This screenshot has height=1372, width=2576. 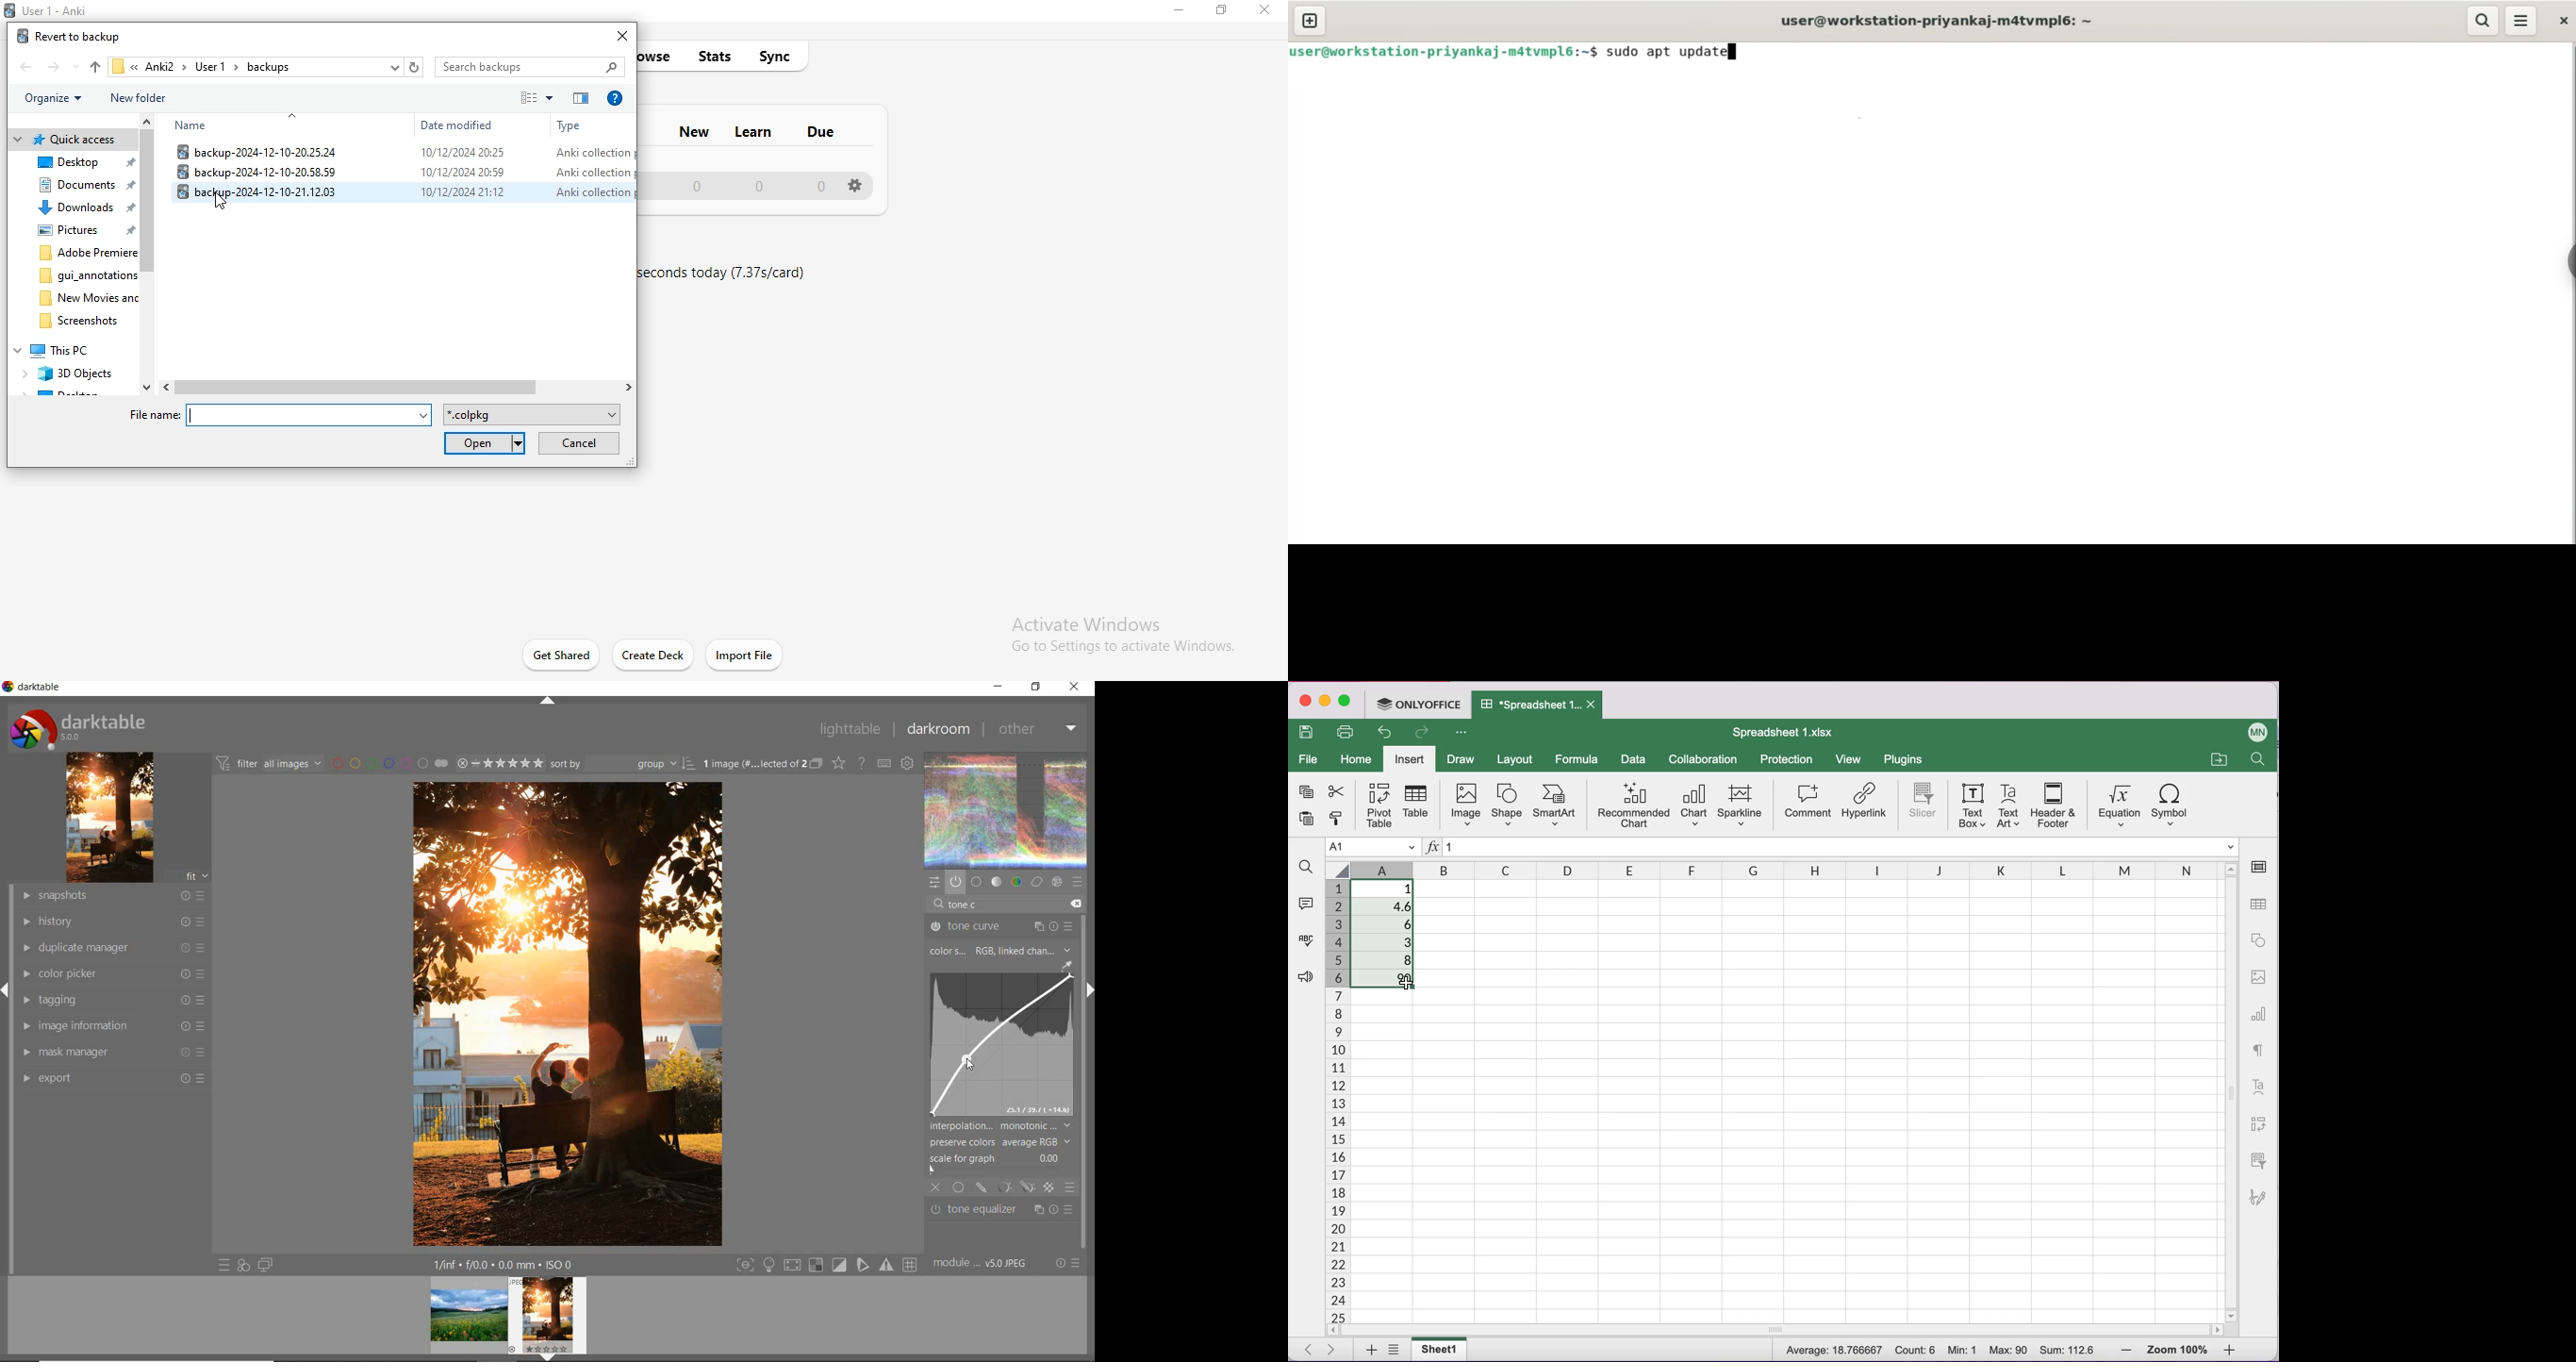 What do you see at coordinates (1358, 759) in the screenshot?
I see `home` at bounding box center [1358, 759].